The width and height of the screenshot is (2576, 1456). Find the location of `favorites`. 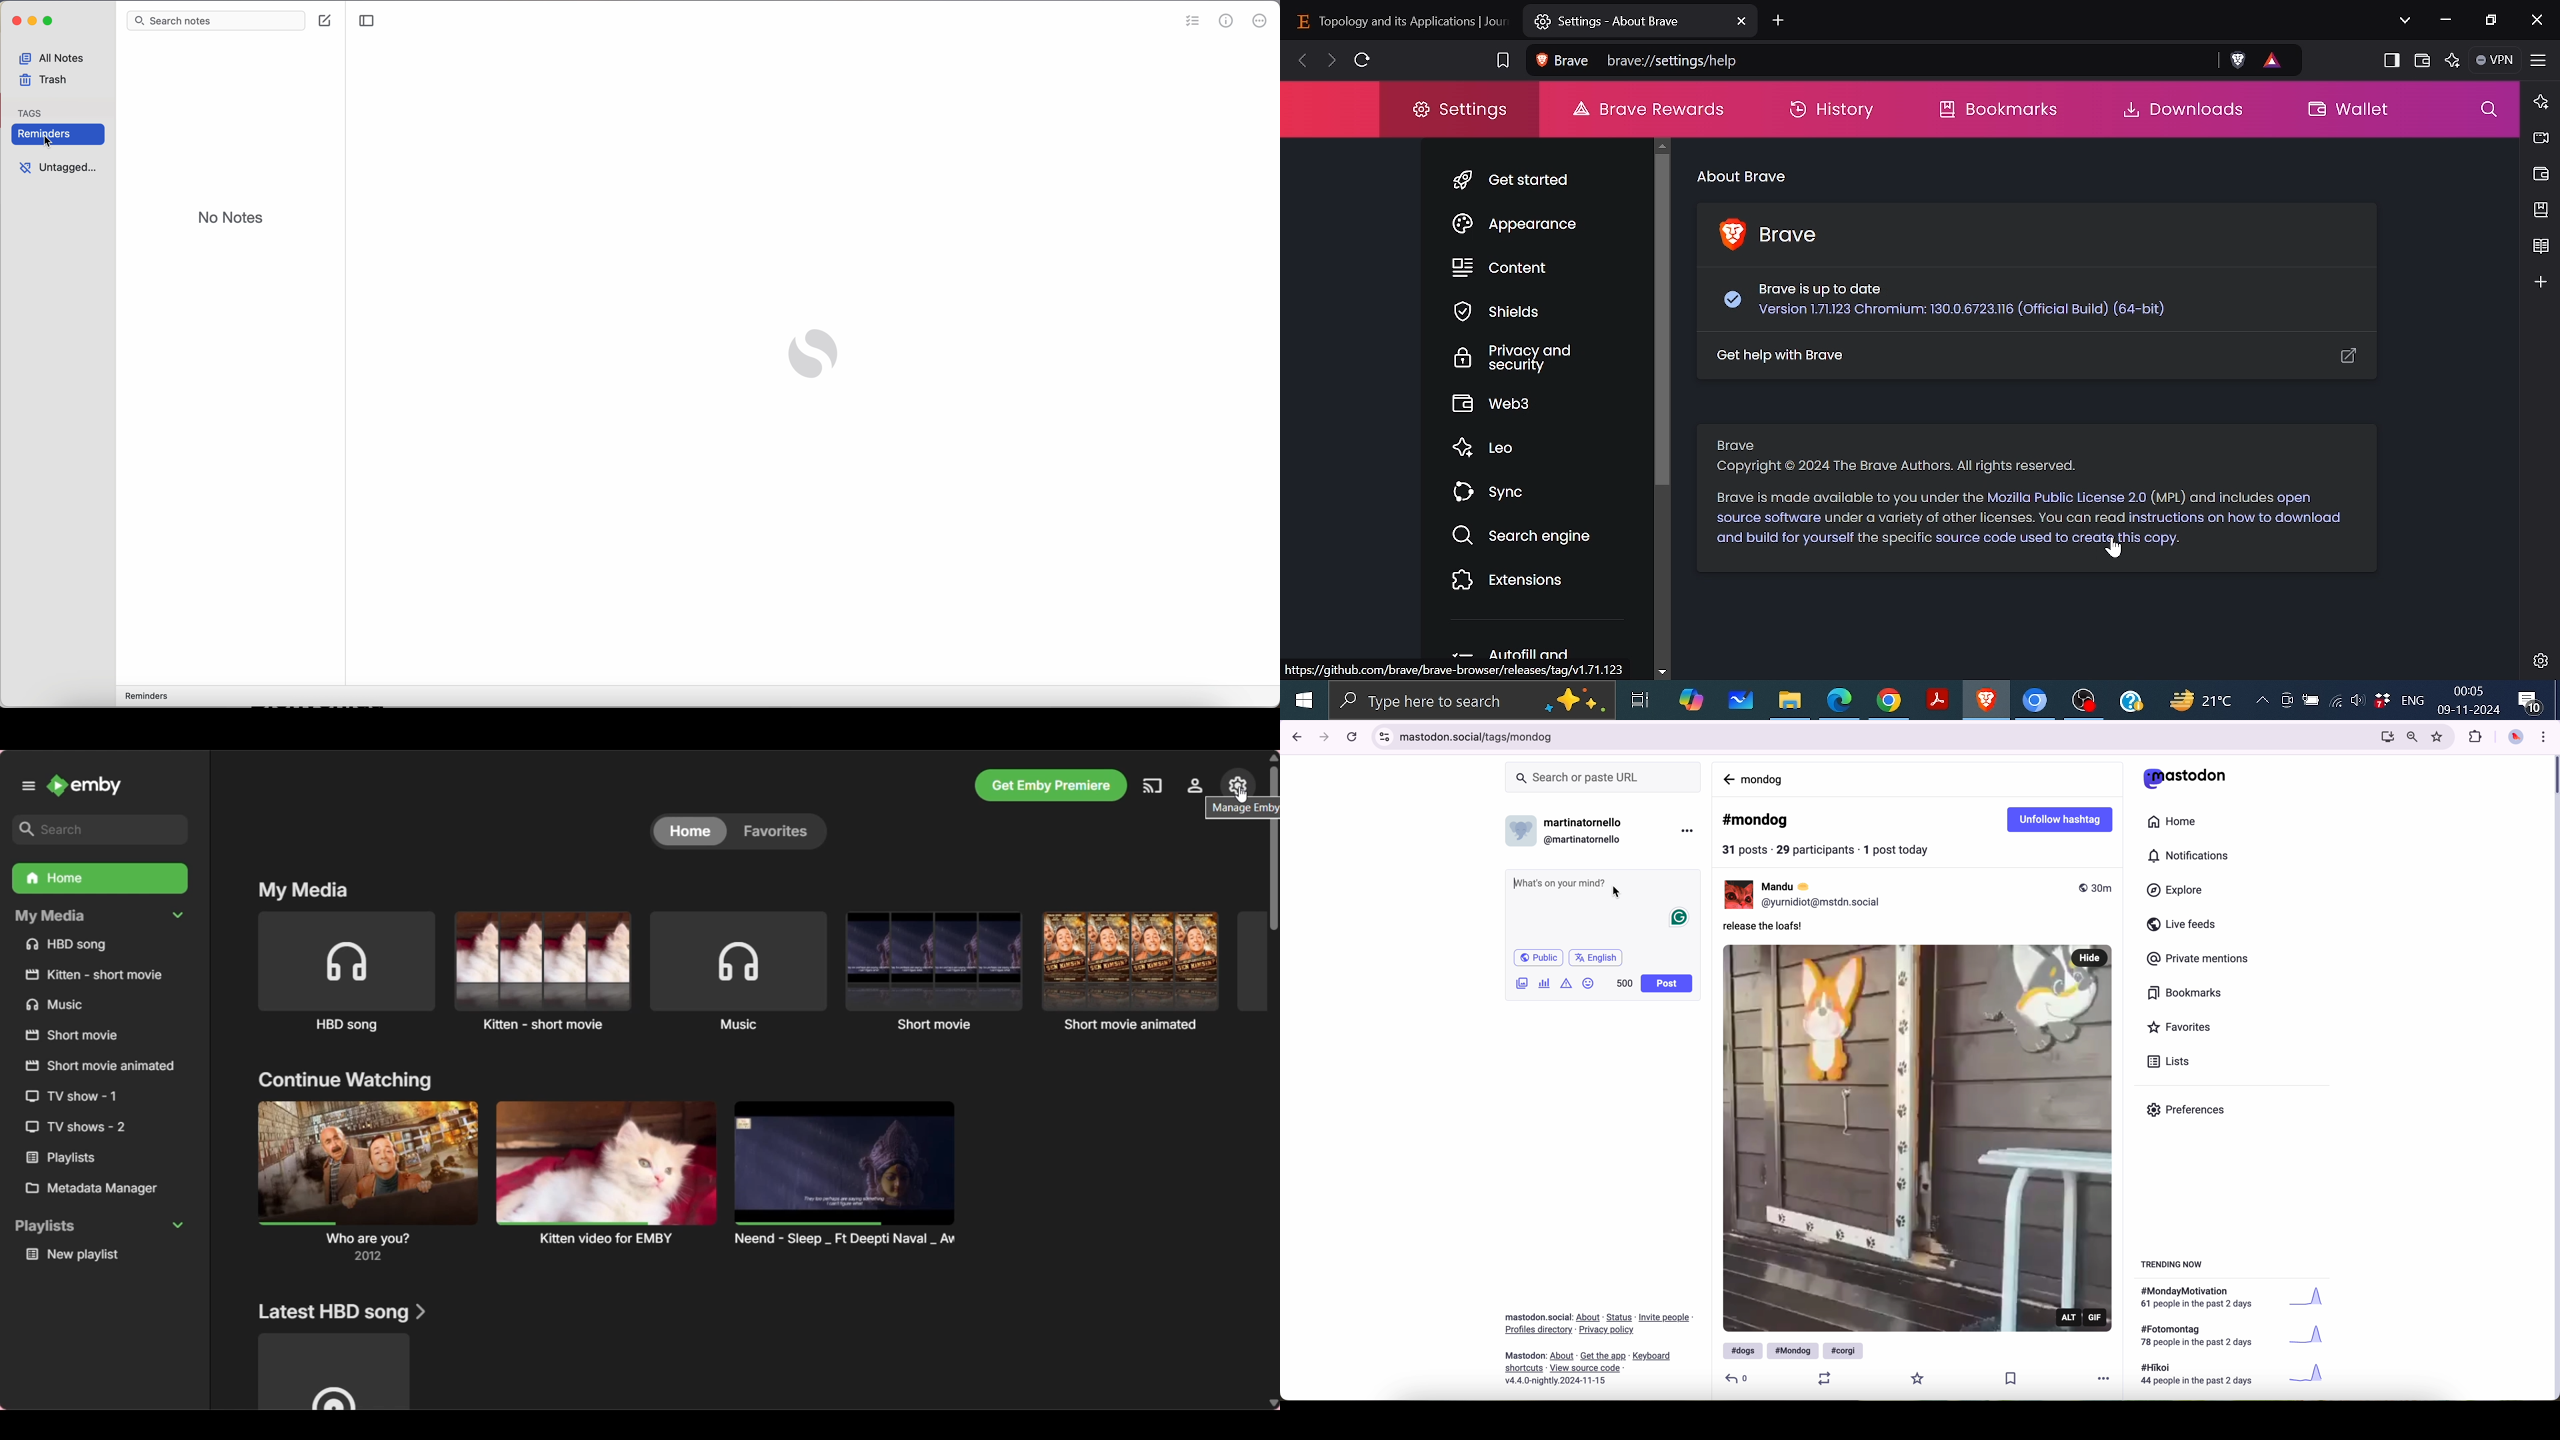

favorites is located at coordinates (2438, 736).